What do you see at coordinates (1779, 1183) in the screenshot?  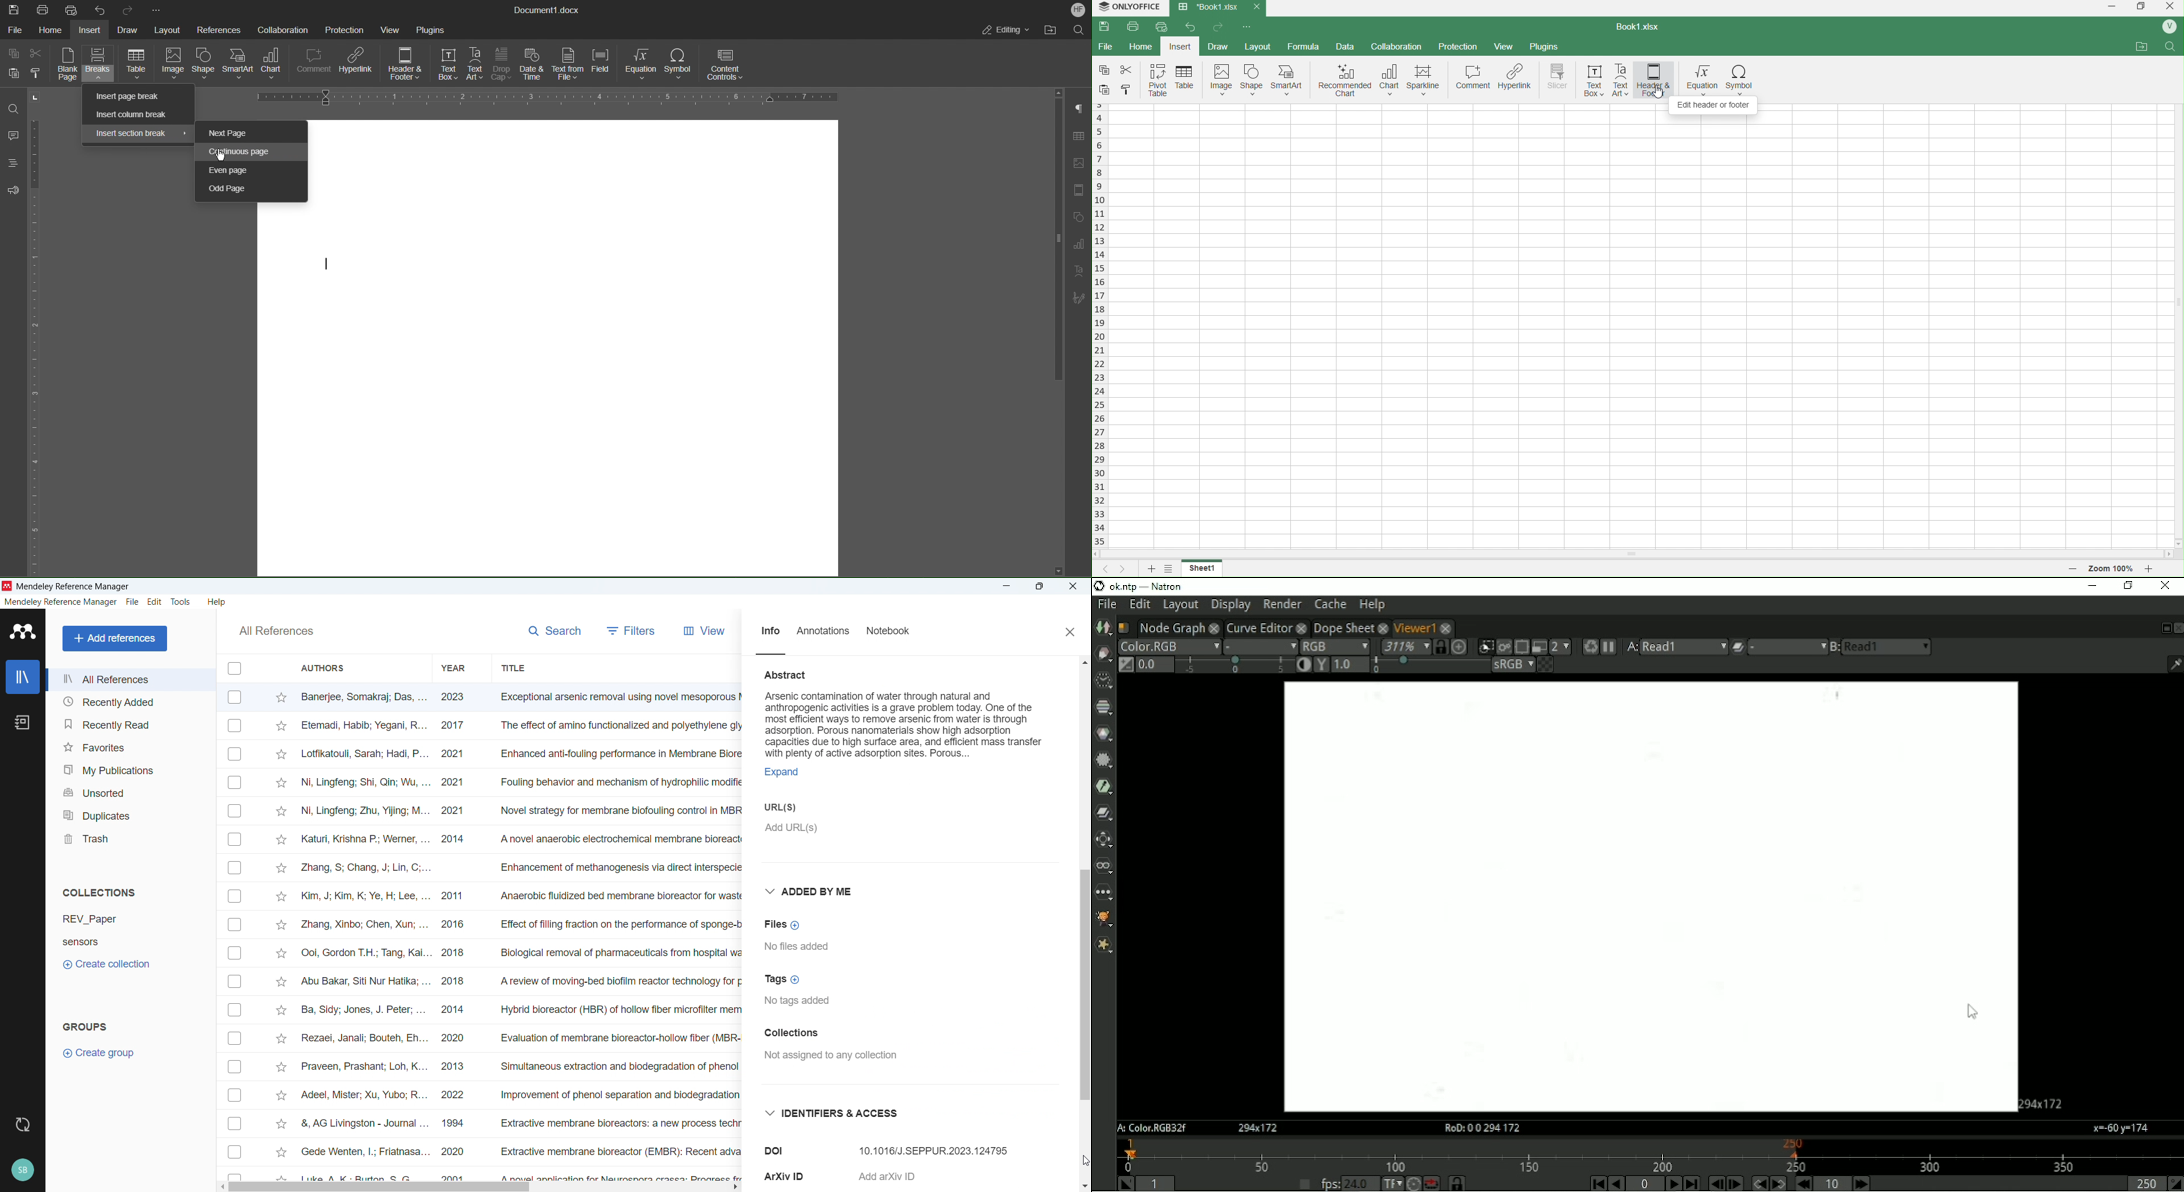 I see `Next keyframe` at bounding box center [1779, 1183].